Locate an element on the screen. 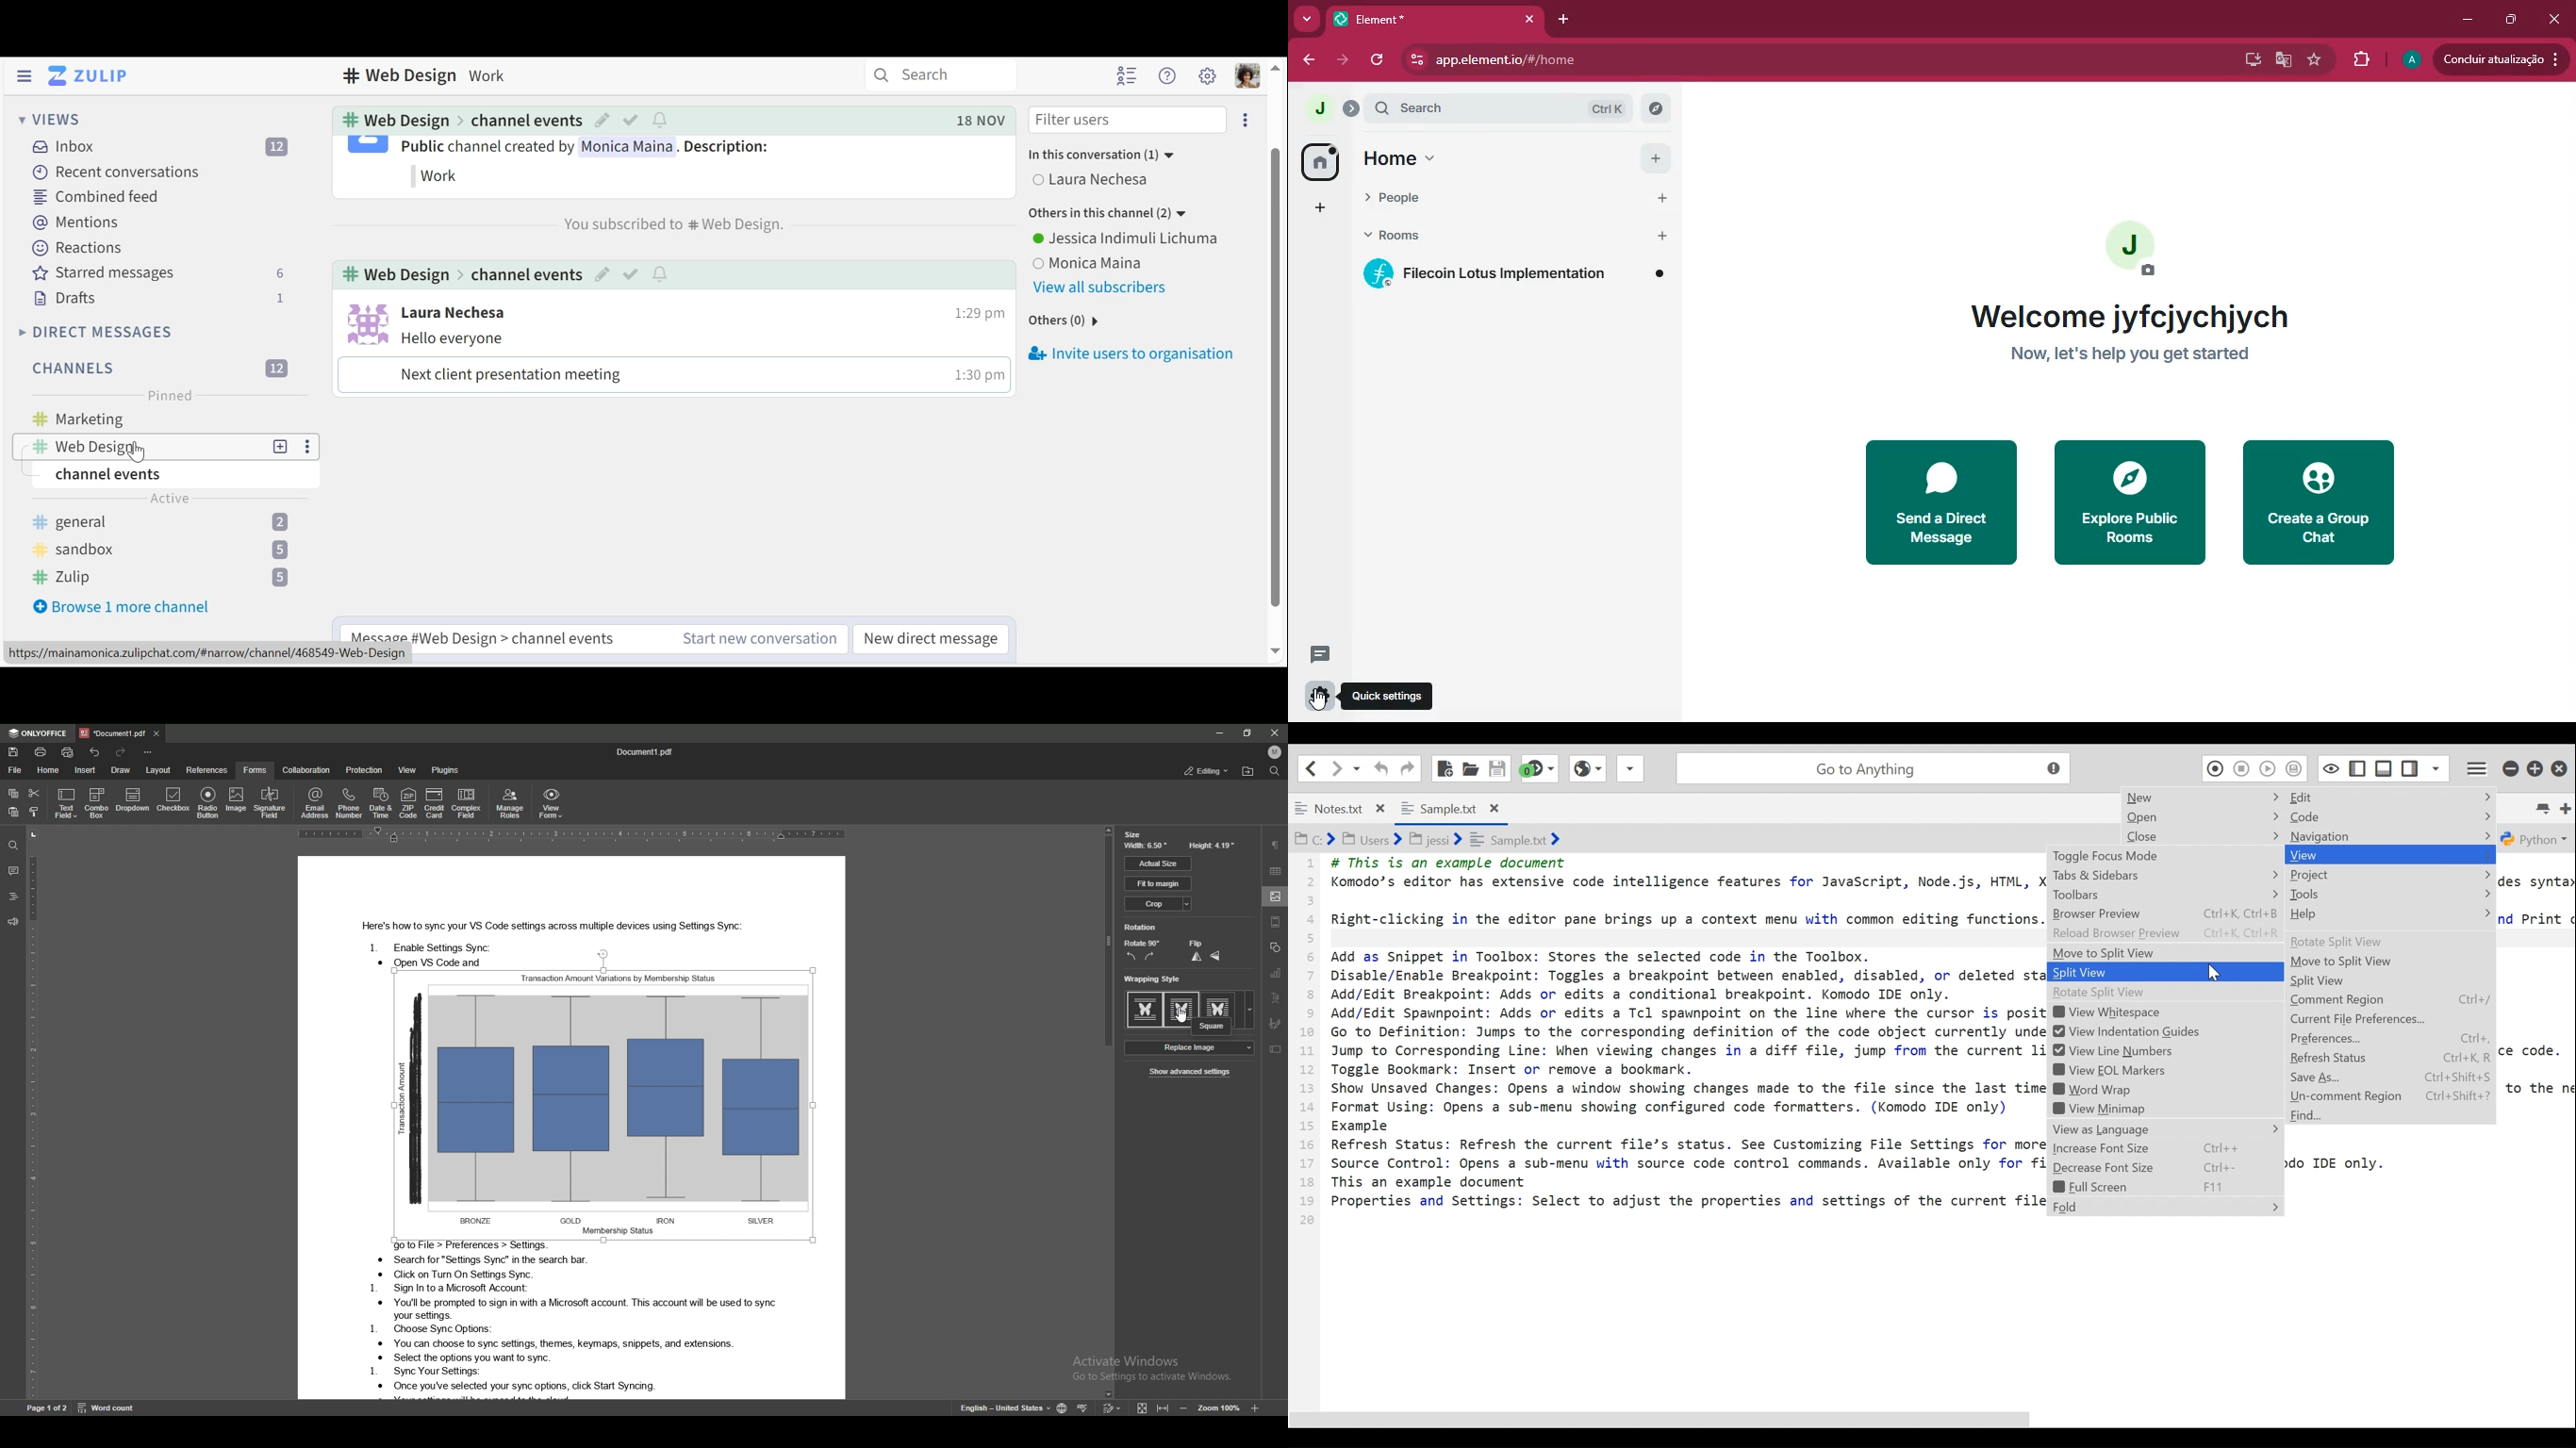  icon is located at coordinates (1167, 1407).